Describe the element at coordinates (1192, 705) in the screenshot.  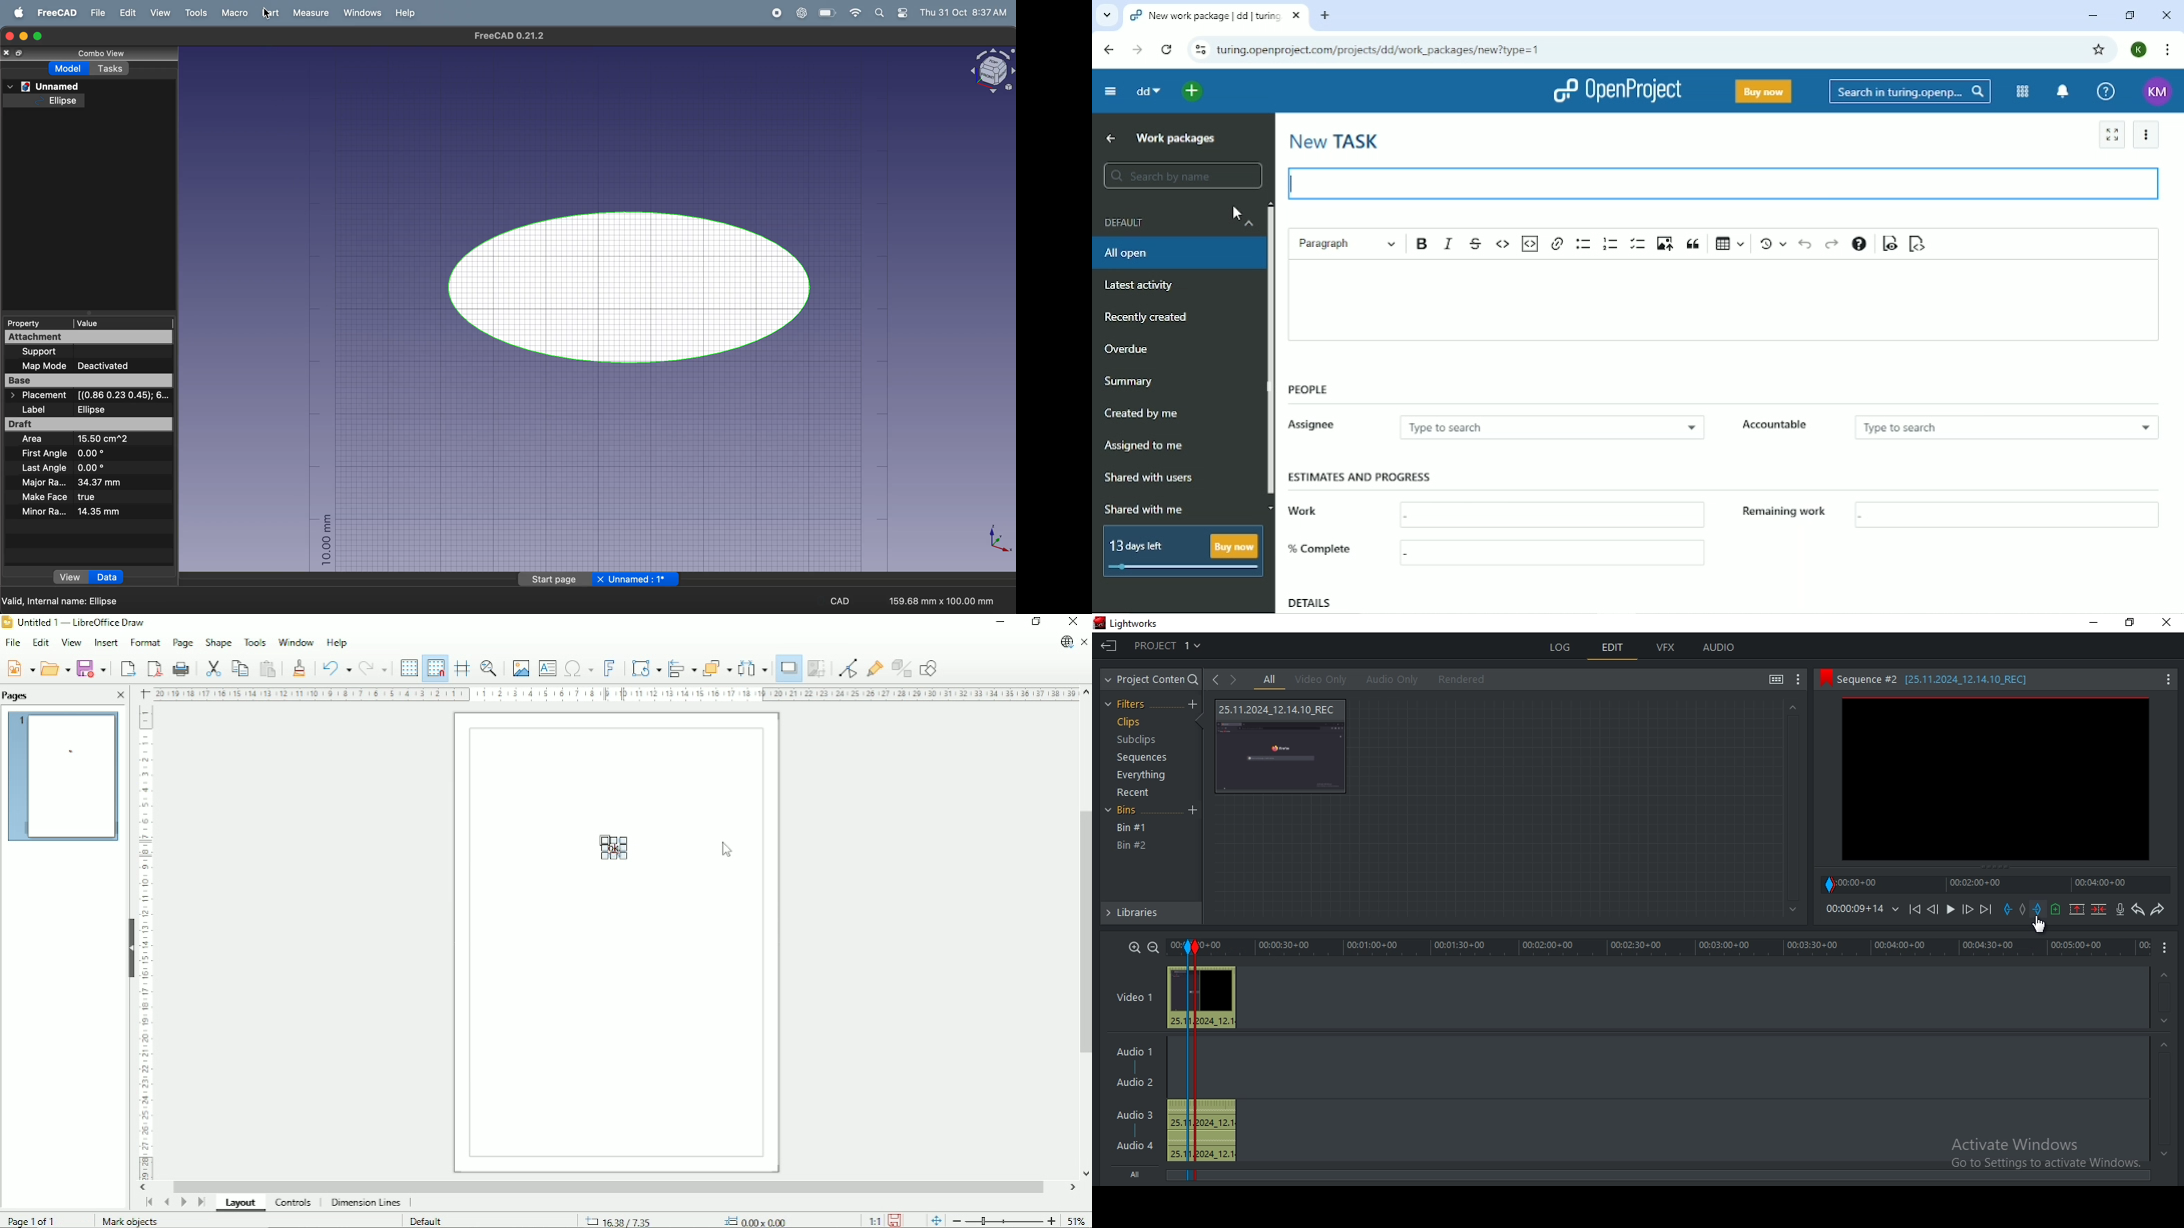
I see `create a filter` at that location.